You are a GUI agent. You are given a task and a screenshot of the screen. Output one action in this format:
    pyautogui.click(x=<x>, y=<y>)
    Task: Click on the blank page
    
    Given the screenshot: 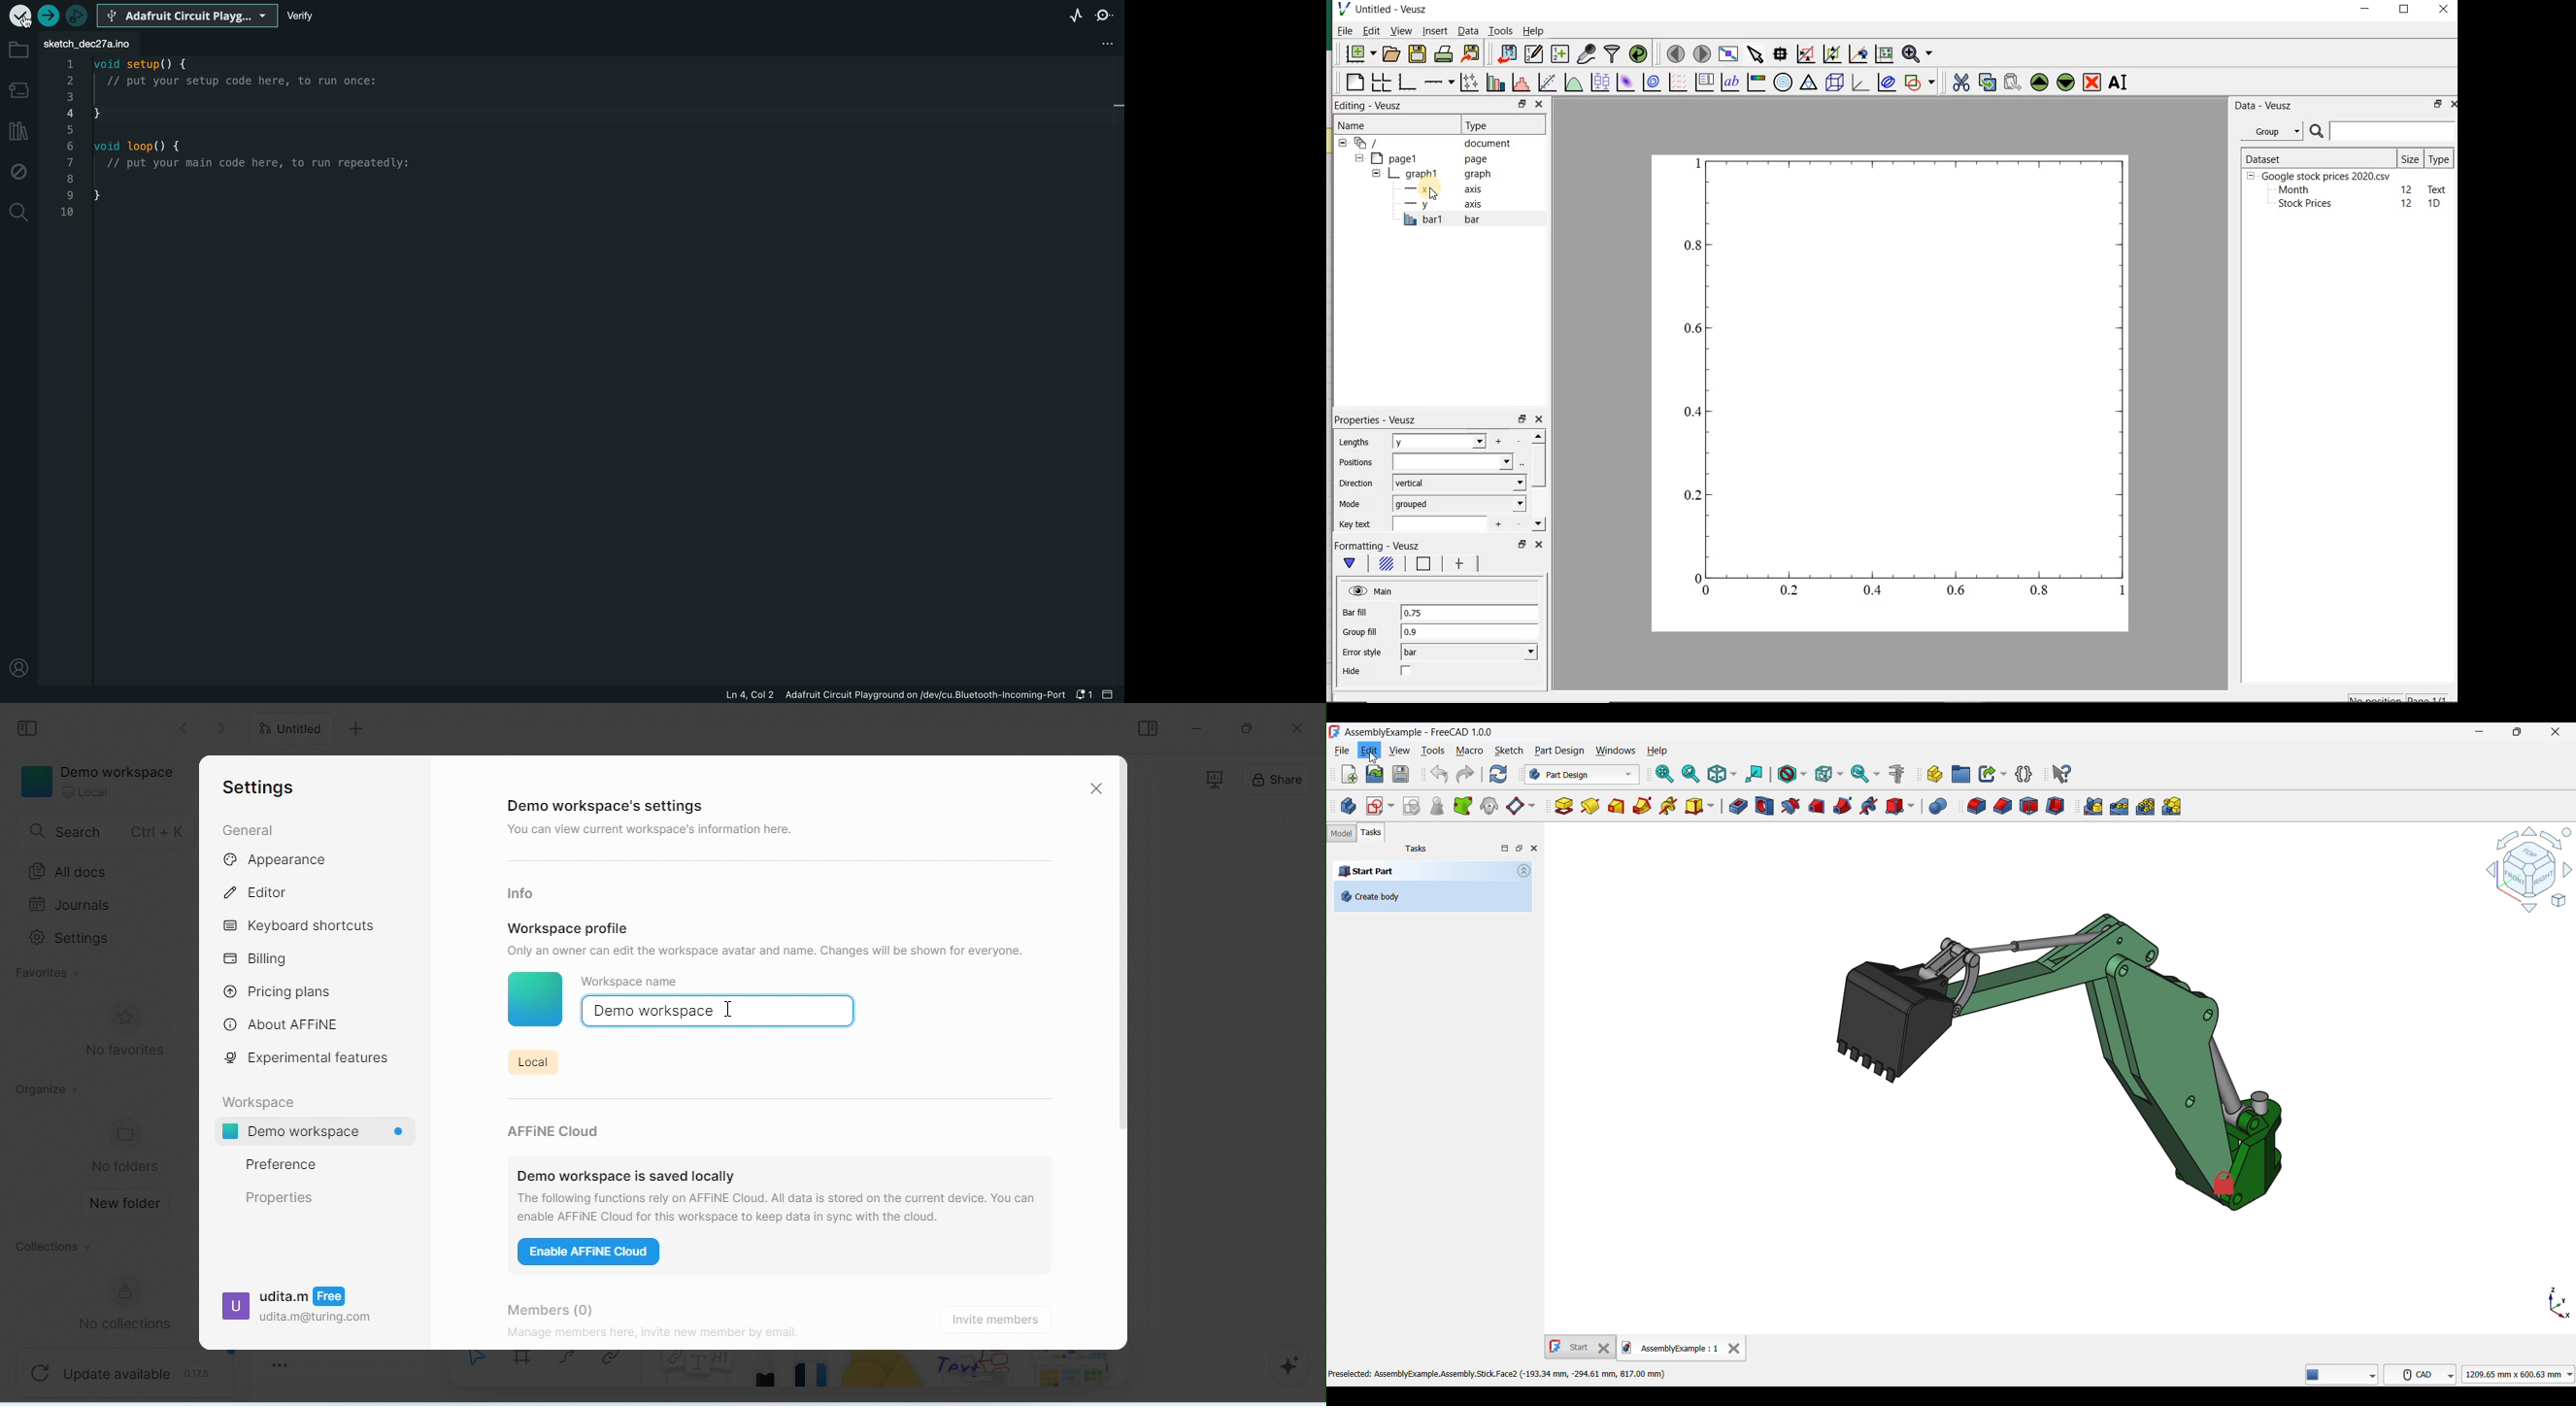 What is the action you would take?
    pyautogui.click(x=1354, y=84)
    